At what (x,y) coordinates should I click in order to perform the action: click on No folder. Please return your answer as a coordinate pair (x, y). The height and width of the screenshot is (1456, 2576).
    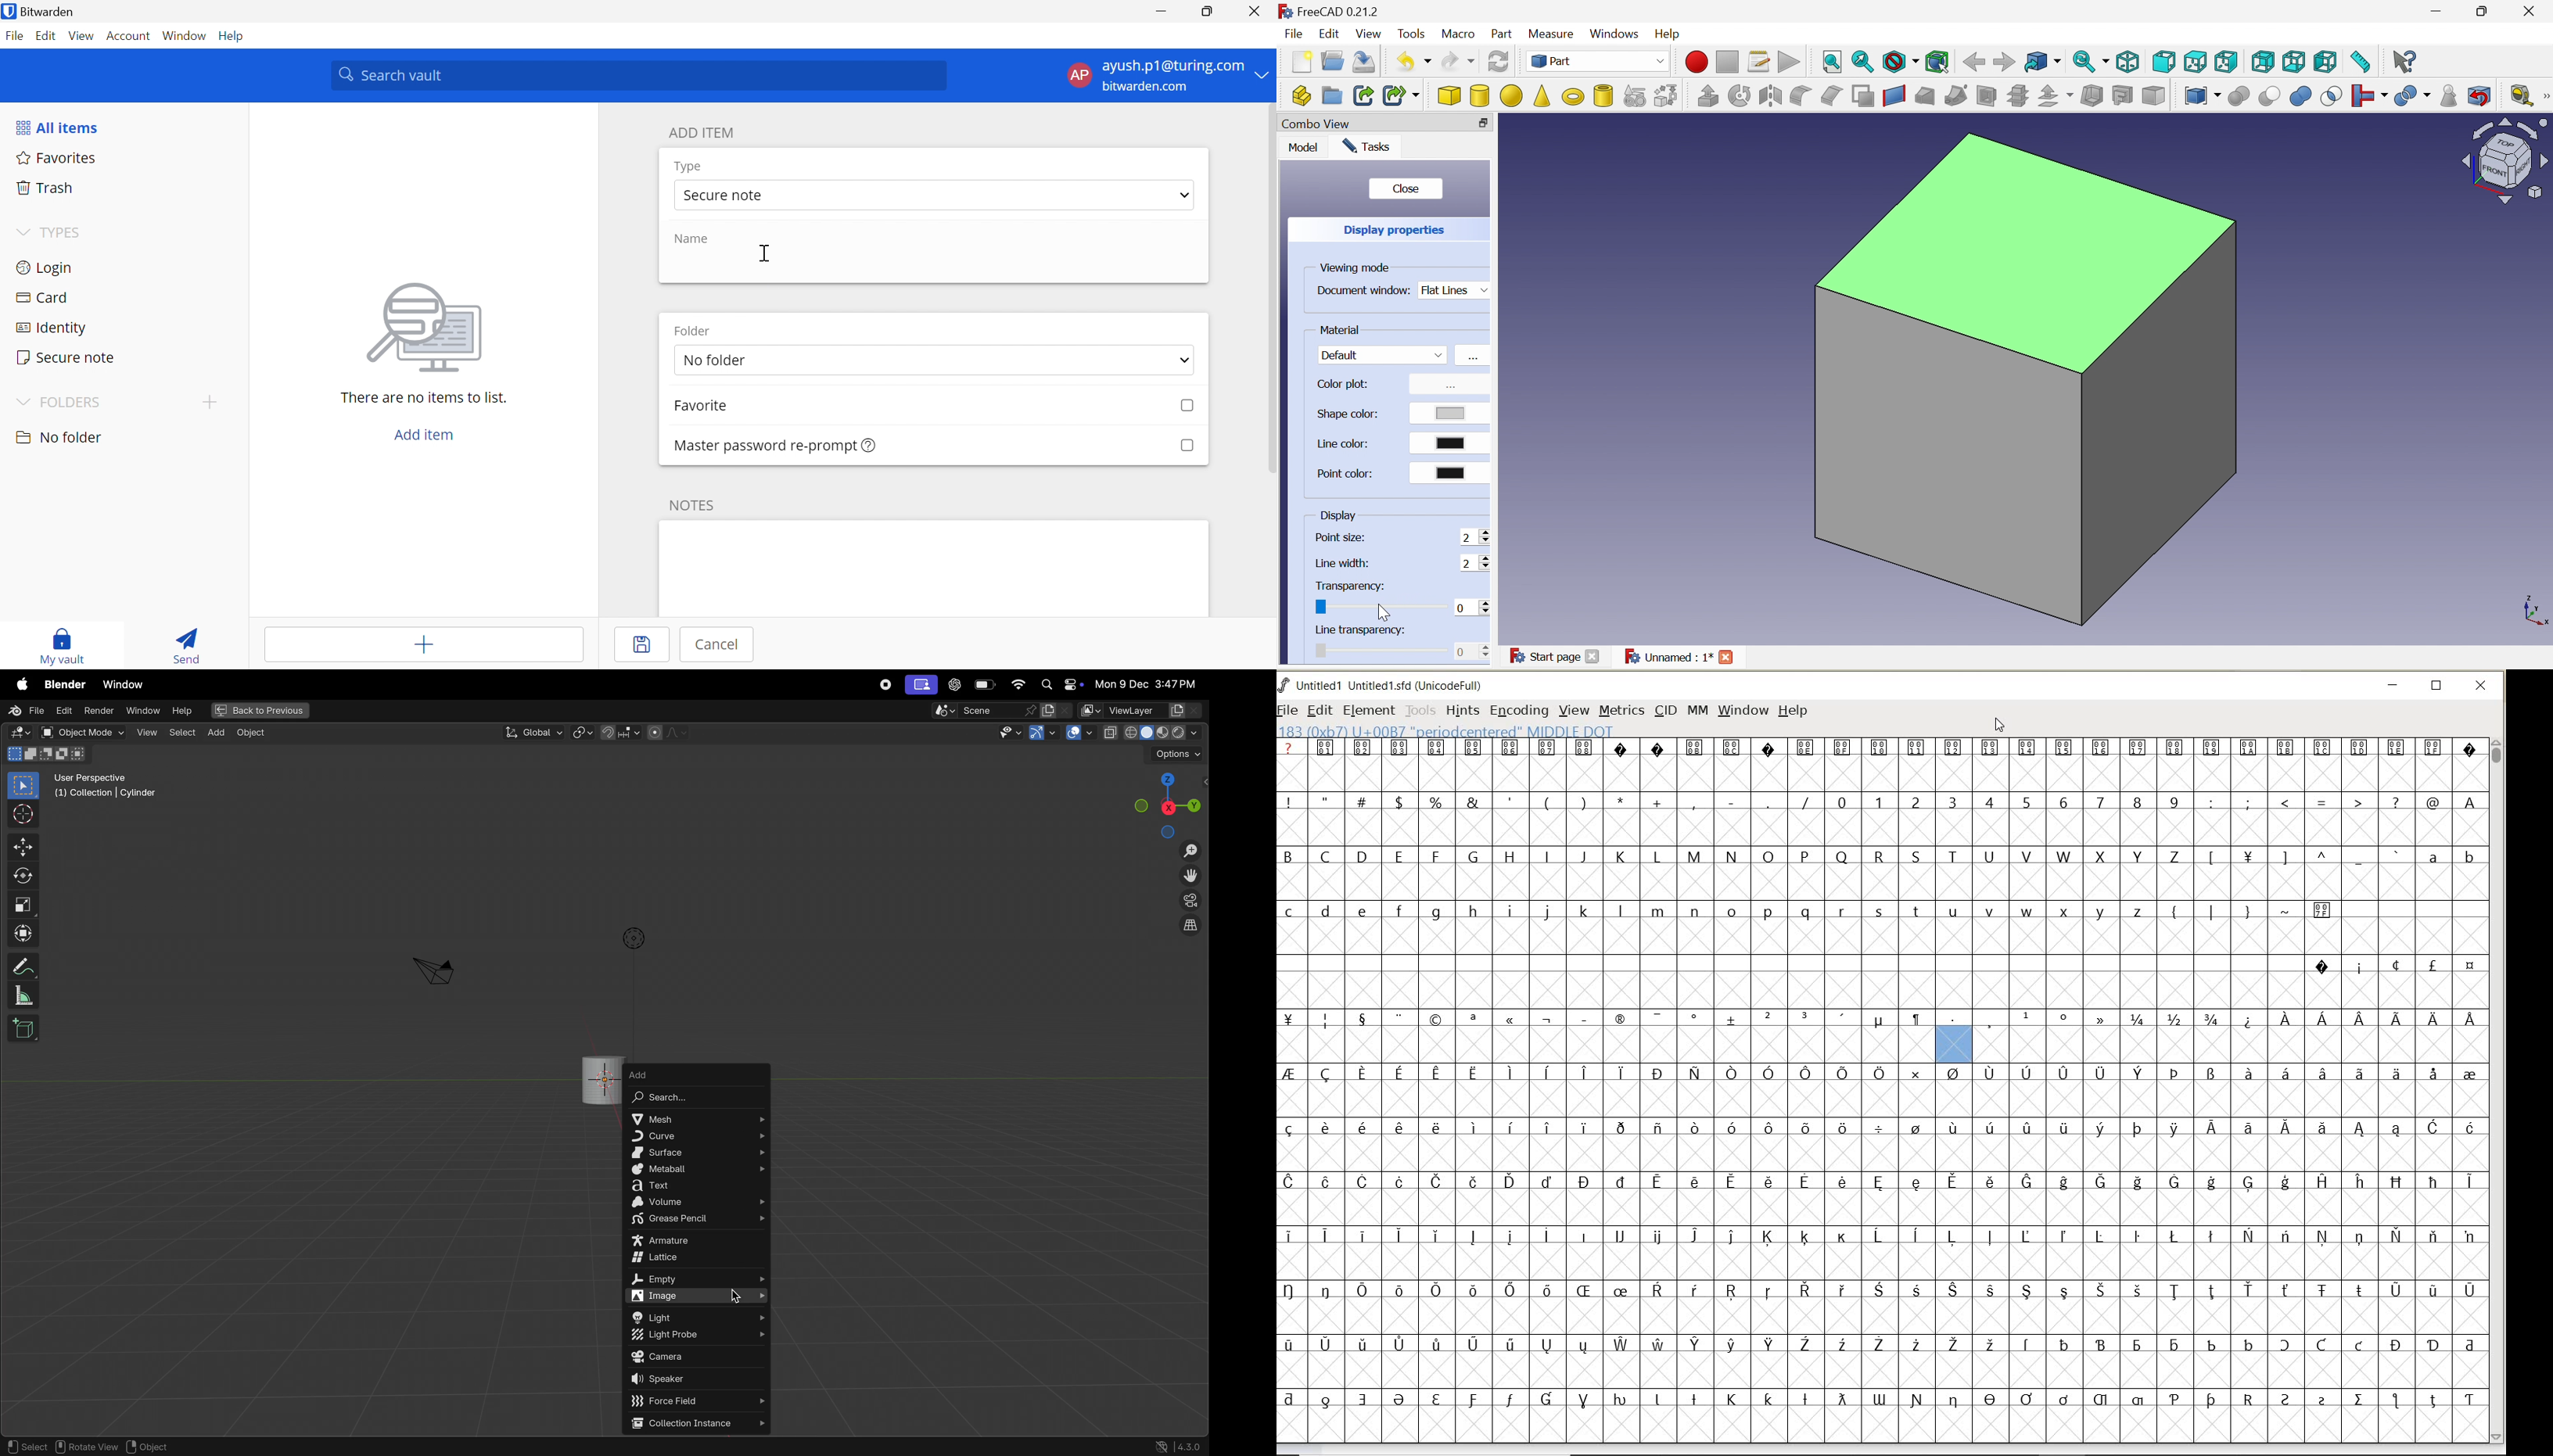
    Looking at the image, I should click on (61, 438).